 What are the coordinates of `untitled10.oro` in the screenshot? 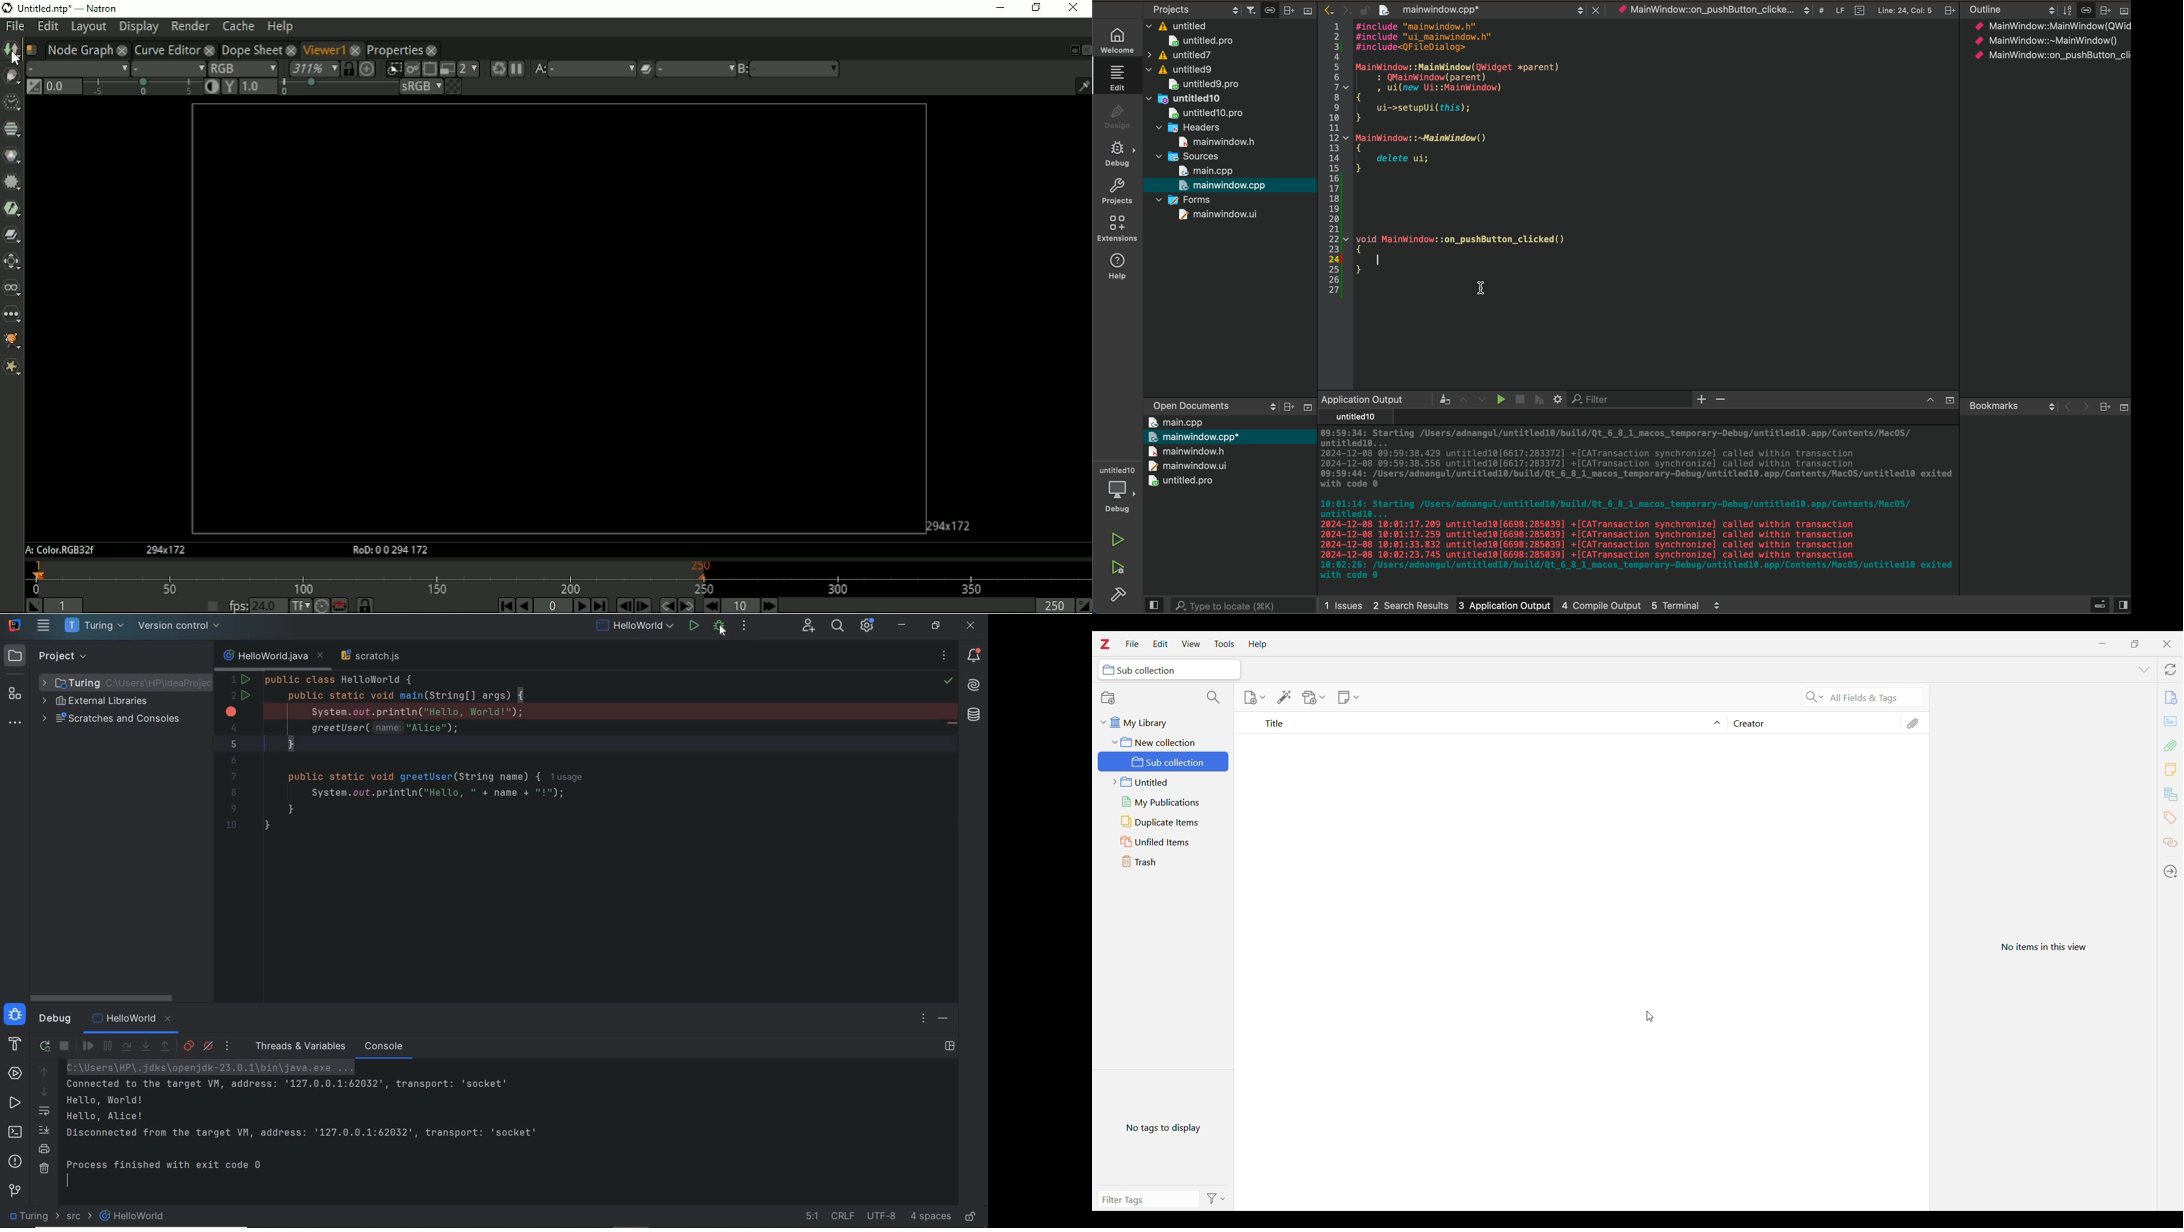 It's located at (1203, 112).